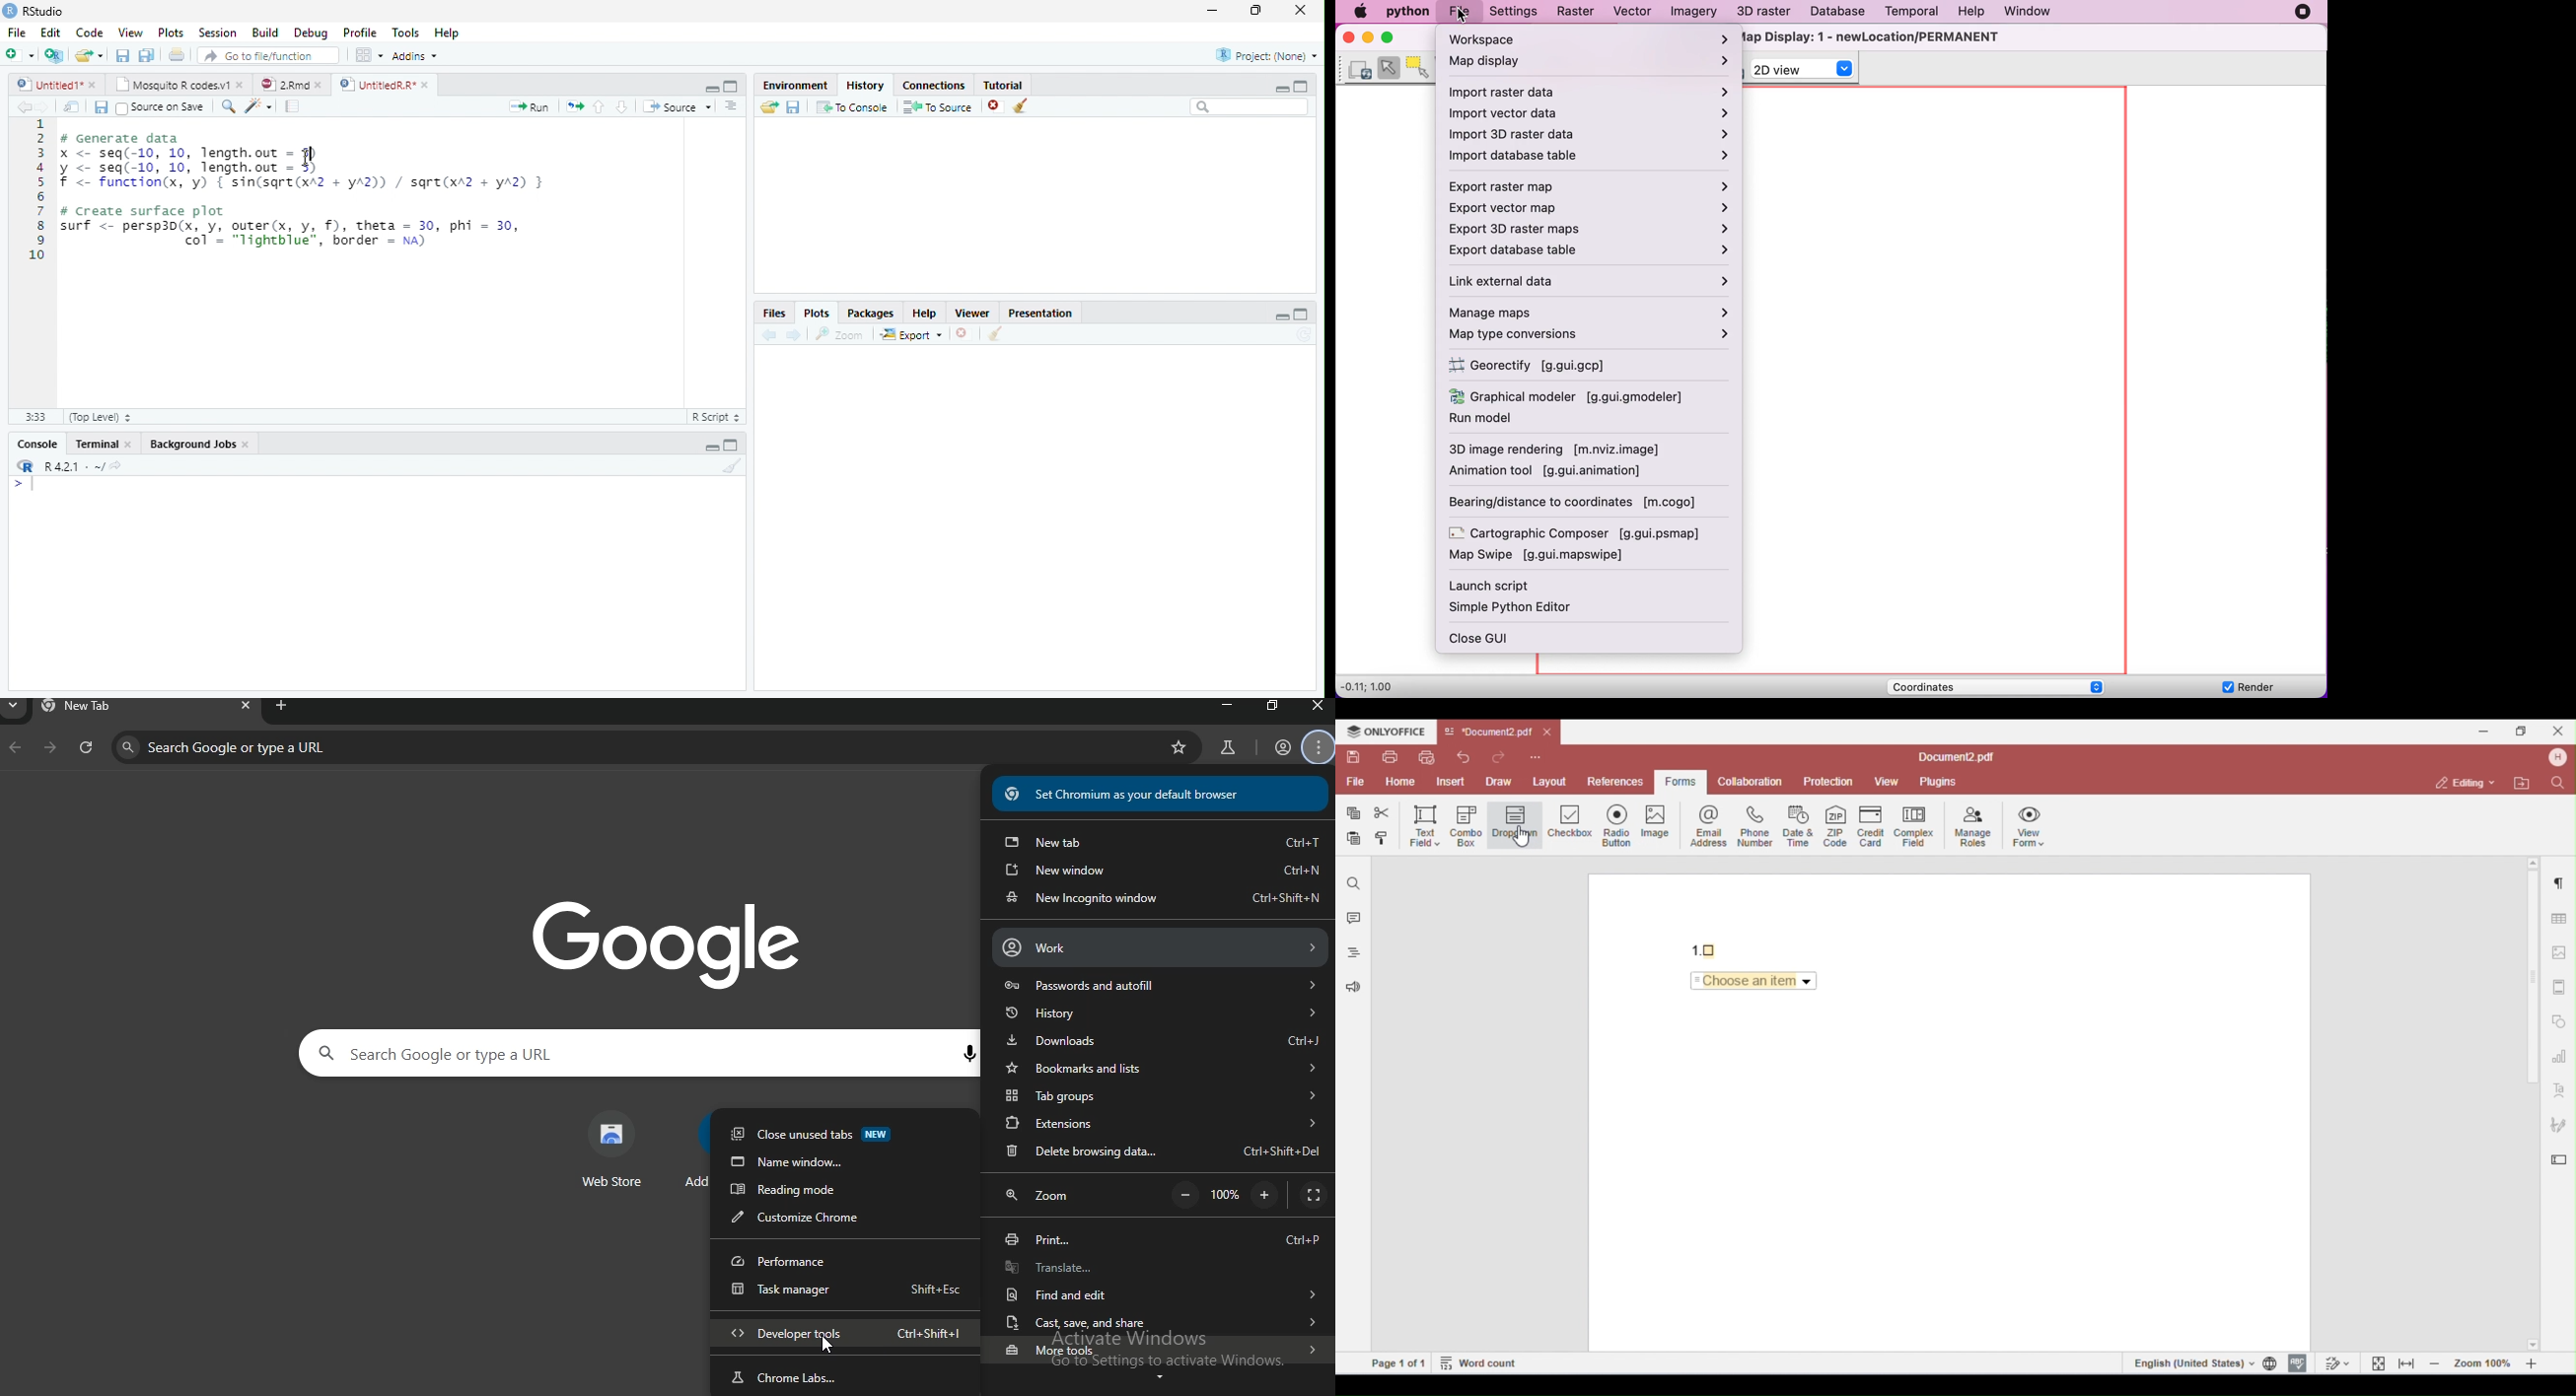  I want to click on Clear all plots, so click(995, 333).